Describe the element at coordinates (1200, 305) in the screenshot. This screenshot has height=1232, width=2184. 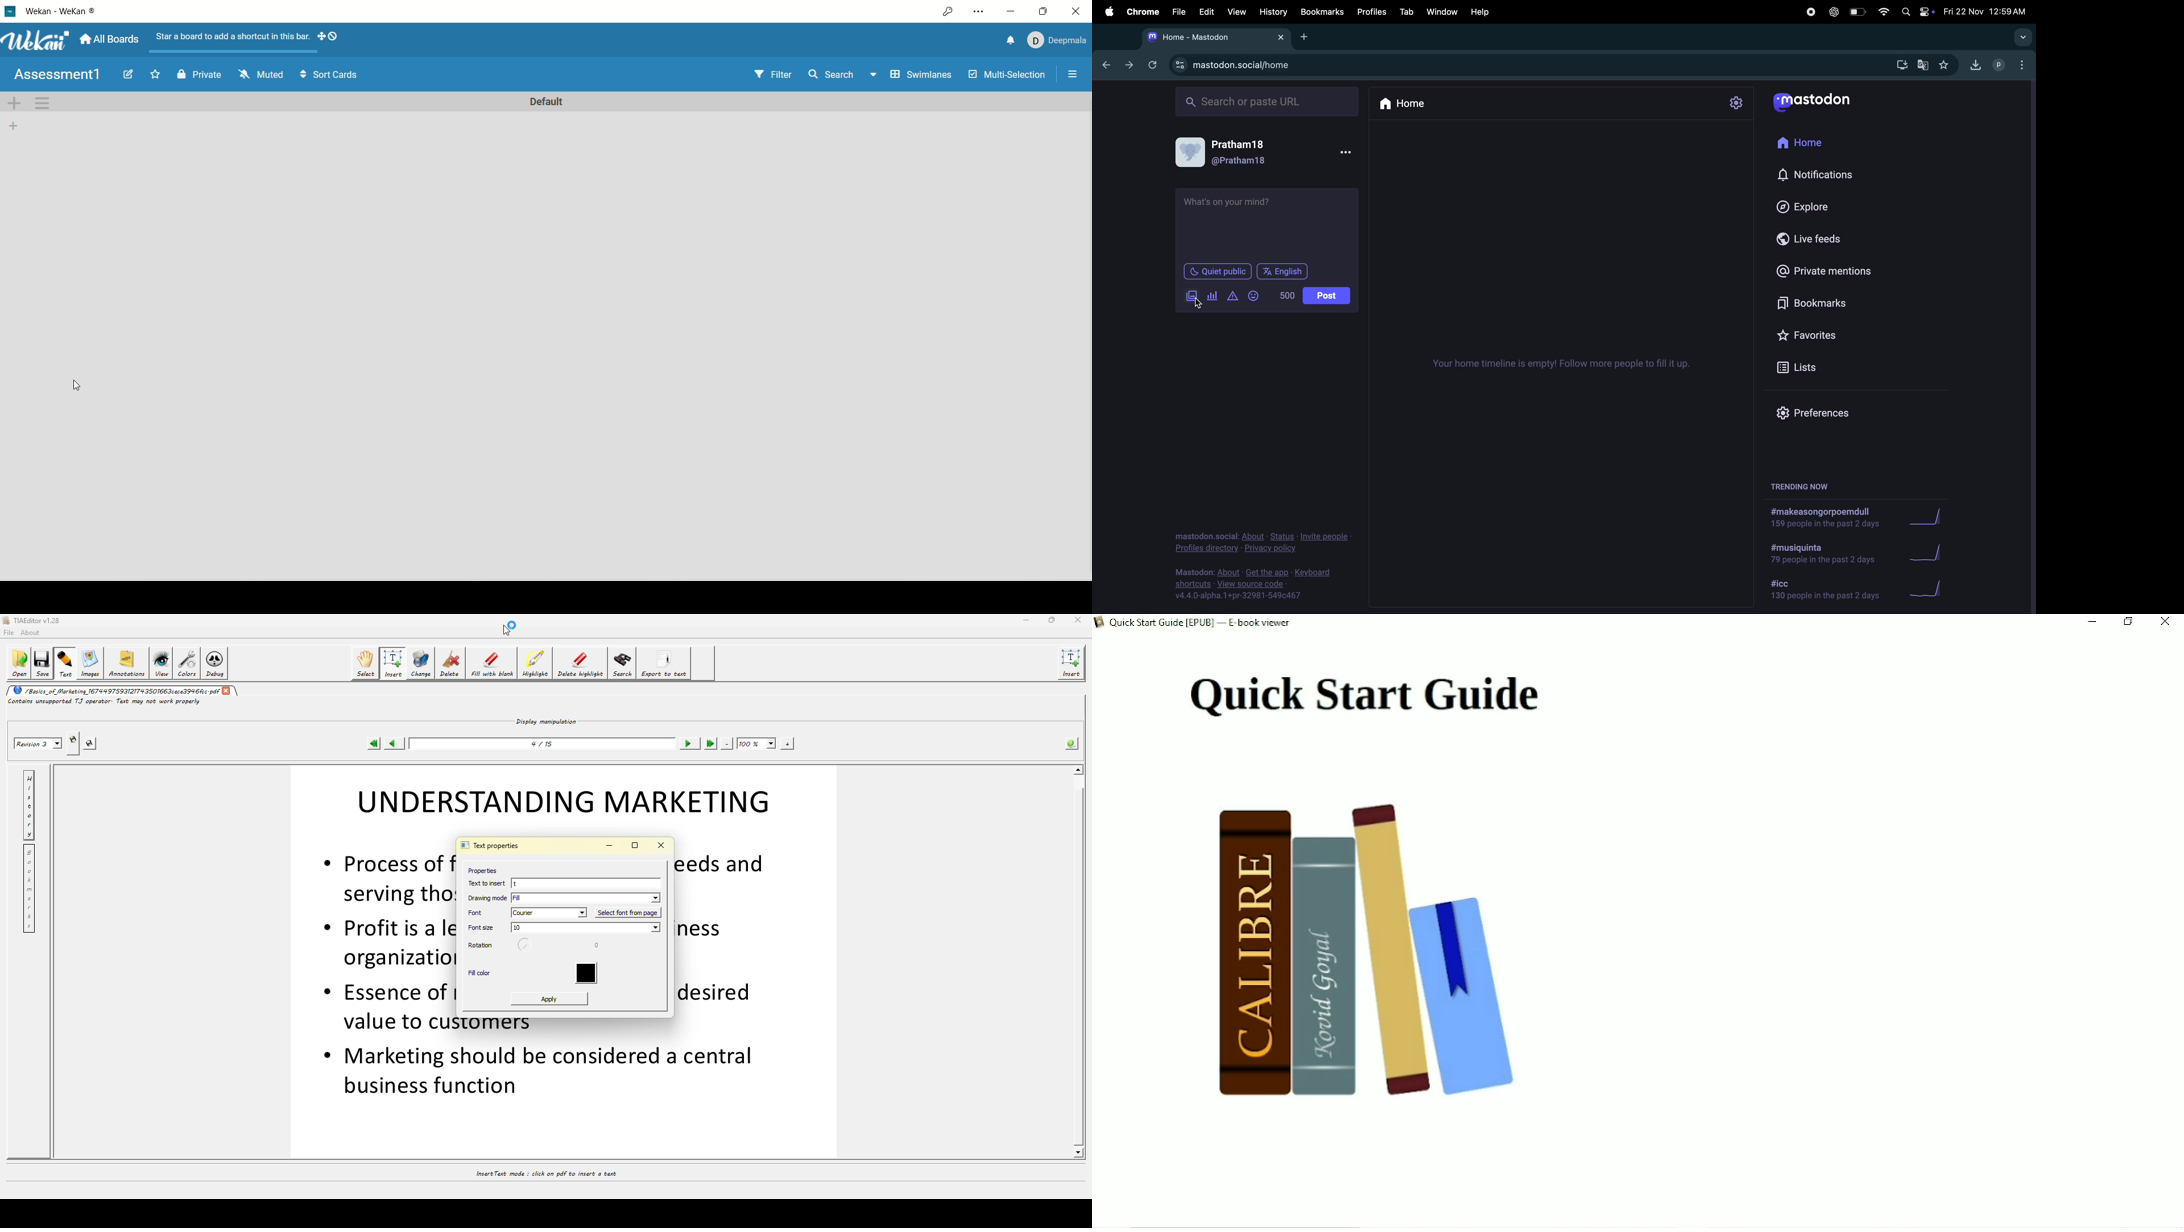
I see `cursor` at that location.